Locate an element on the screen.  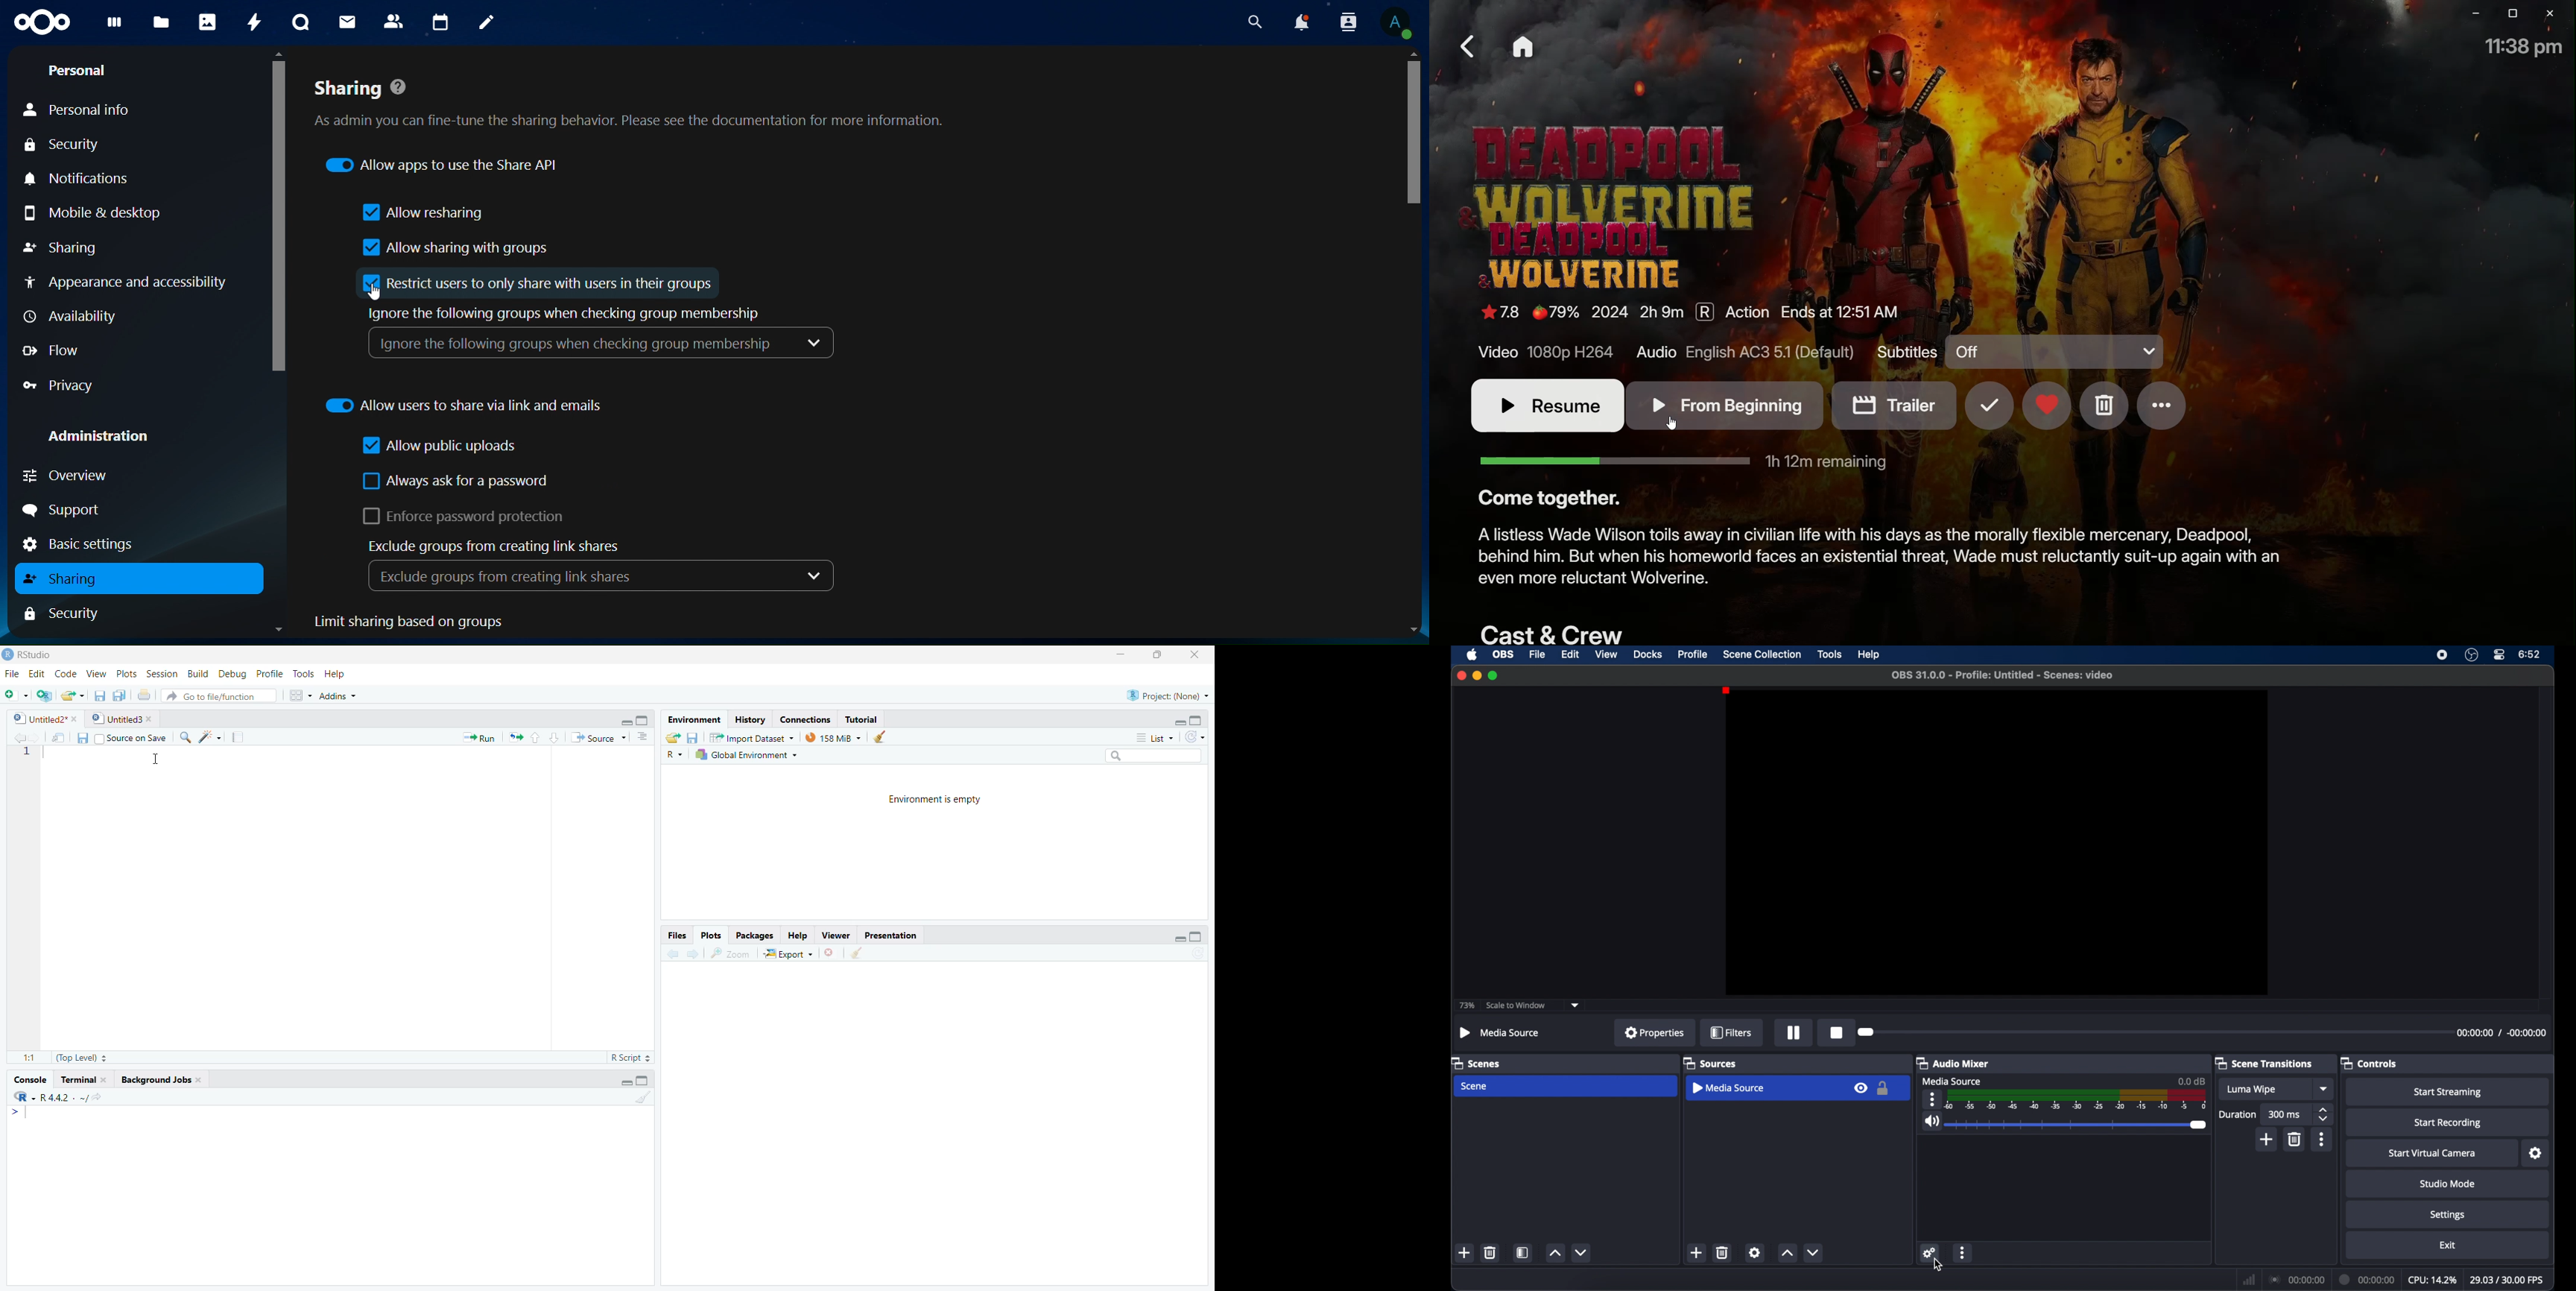
sources is located at coordinates (1710, 1063).